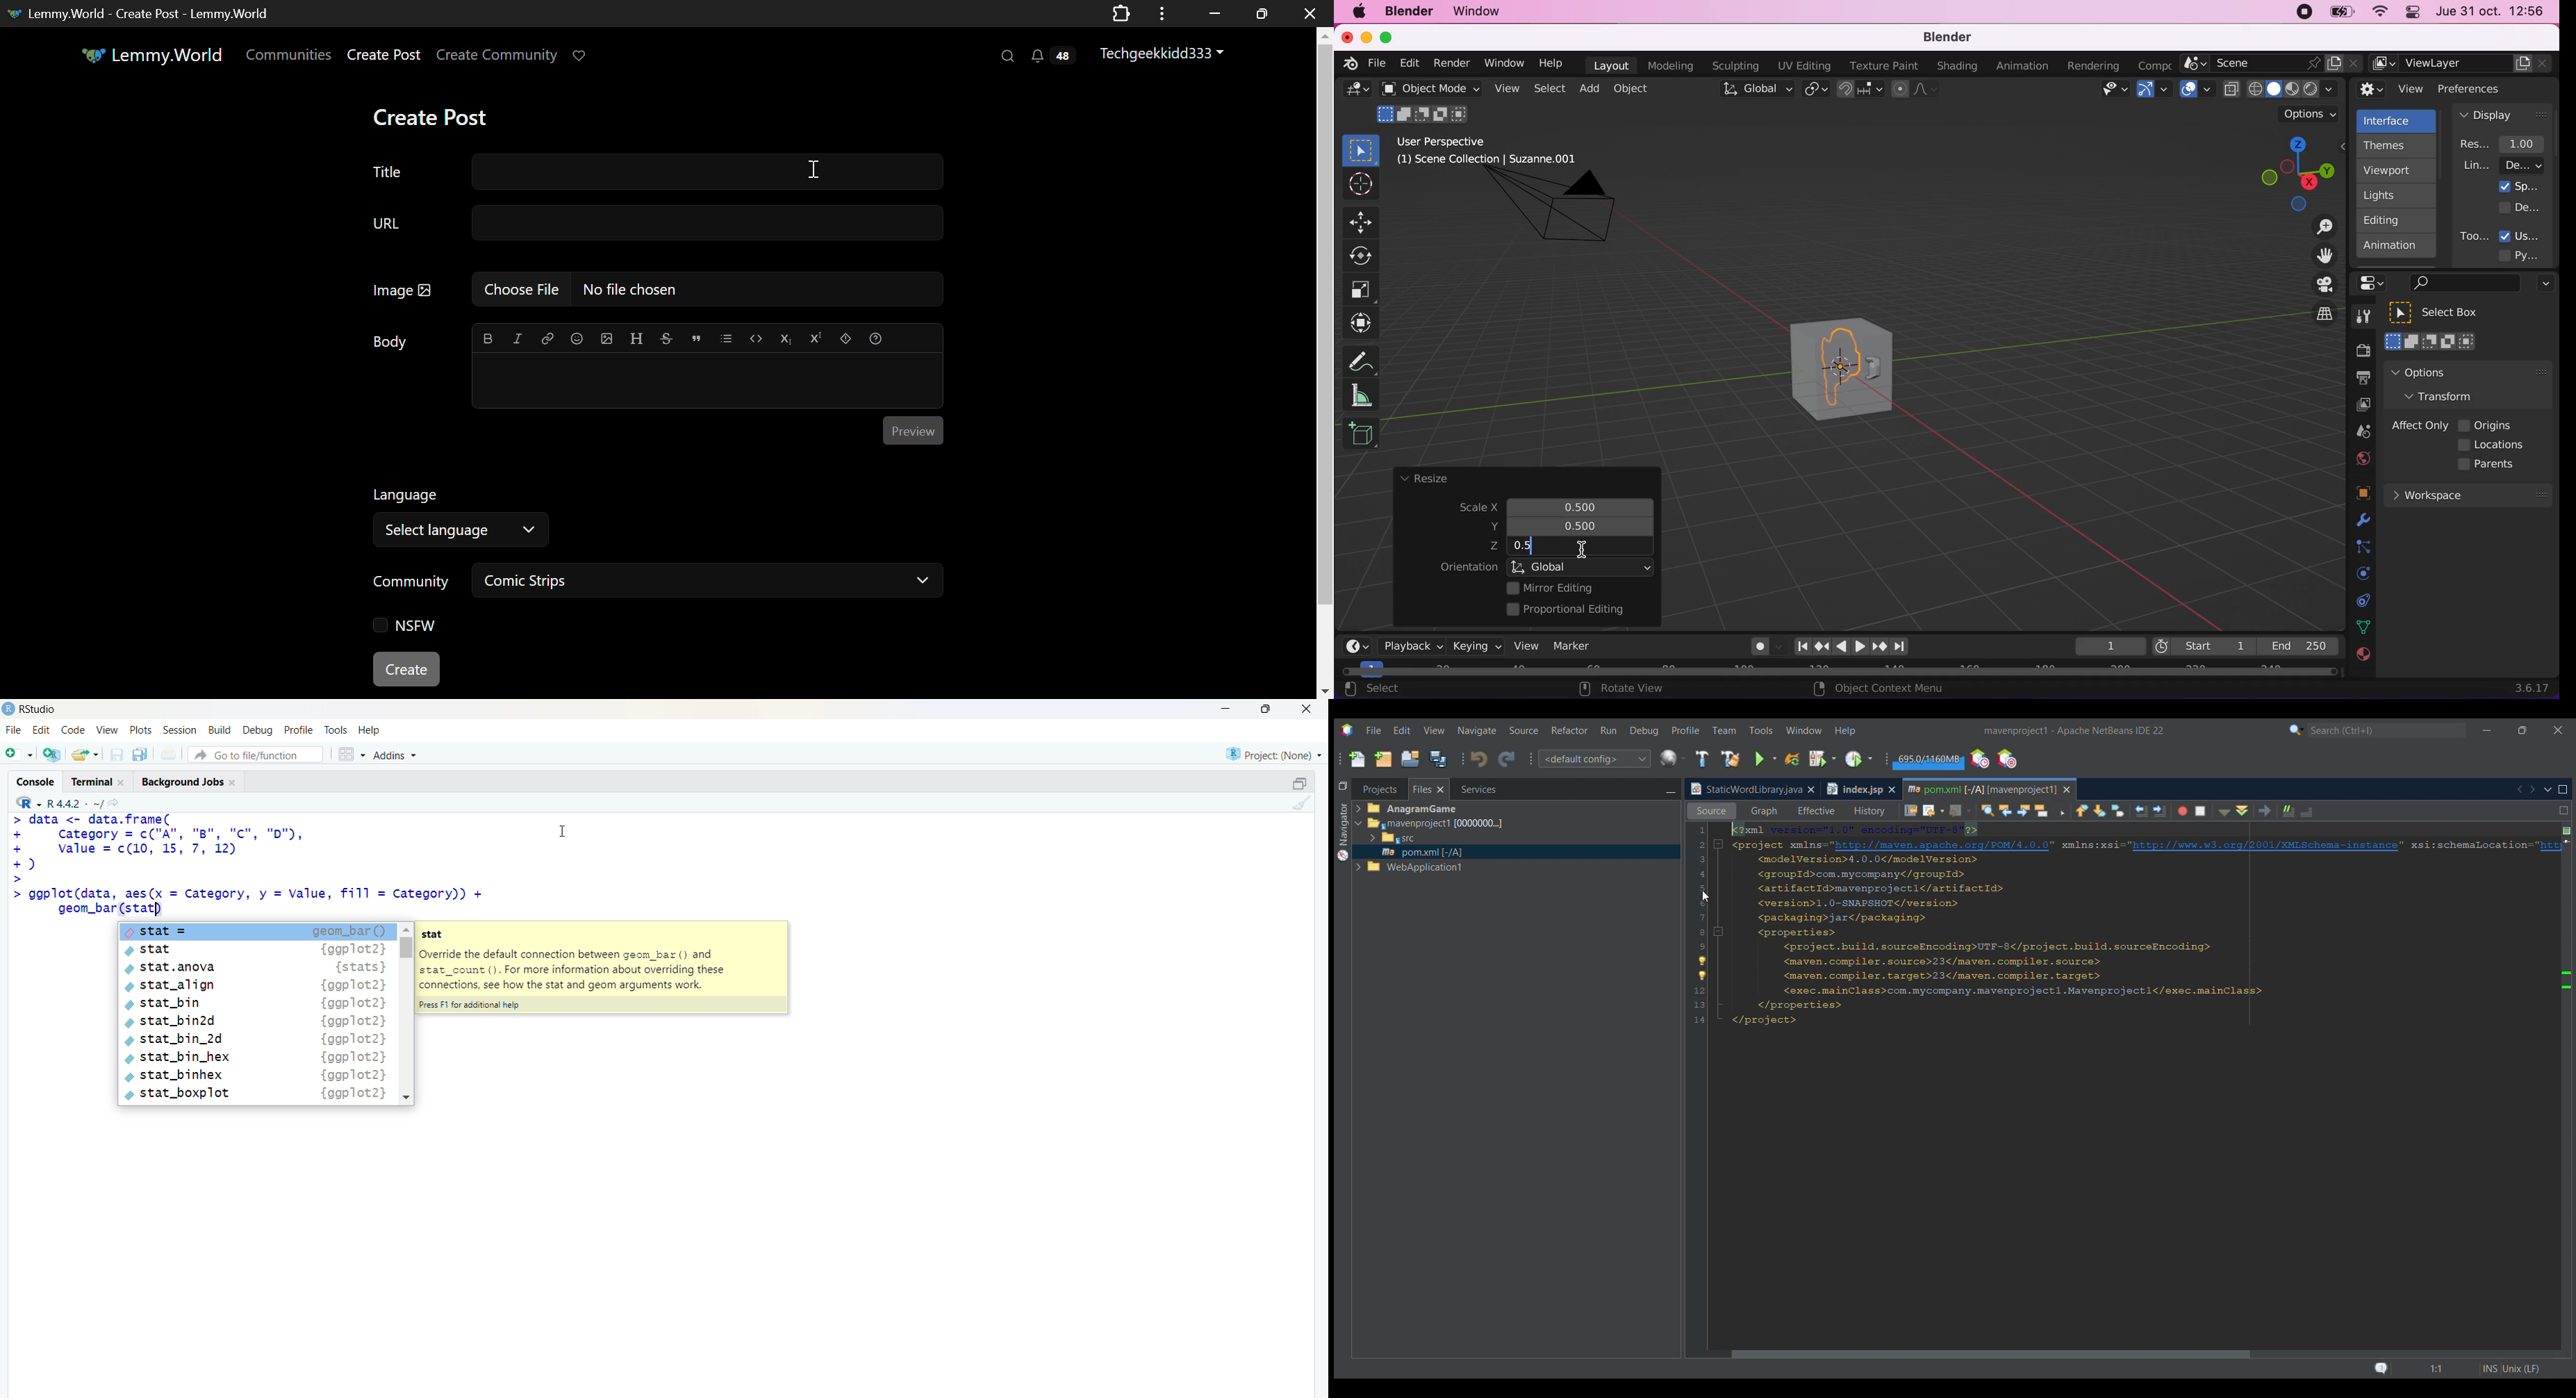 This screenshot has width=2576, height=1400. Describe the element at coordinates (1522, 645) in the screenshot. I see `view` at that location.